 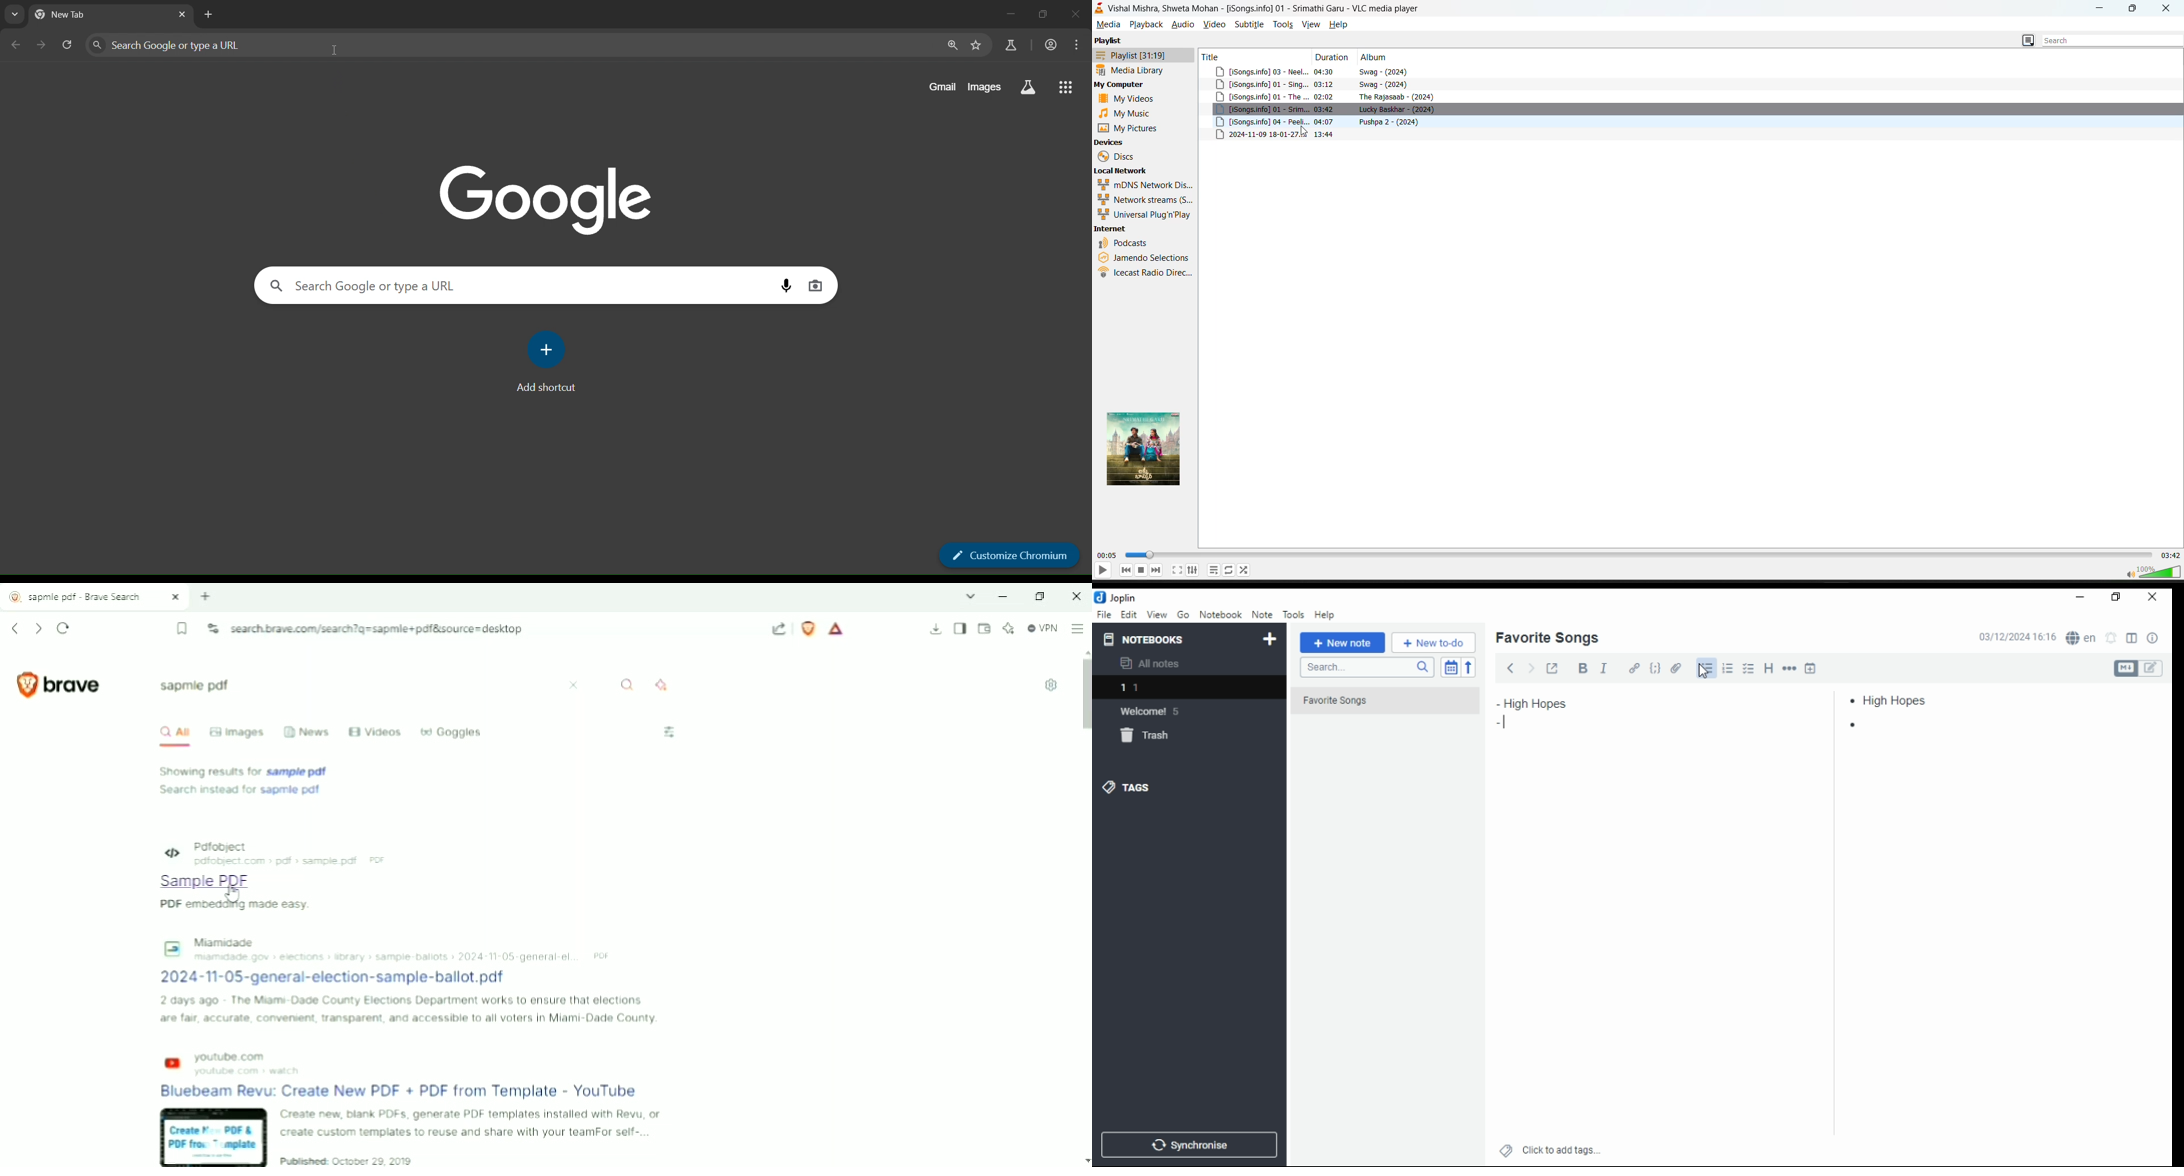 What do you see at coordinates (1176, 570) in the screenshot?
I see `full screen` at bounding box center [1176, 570].